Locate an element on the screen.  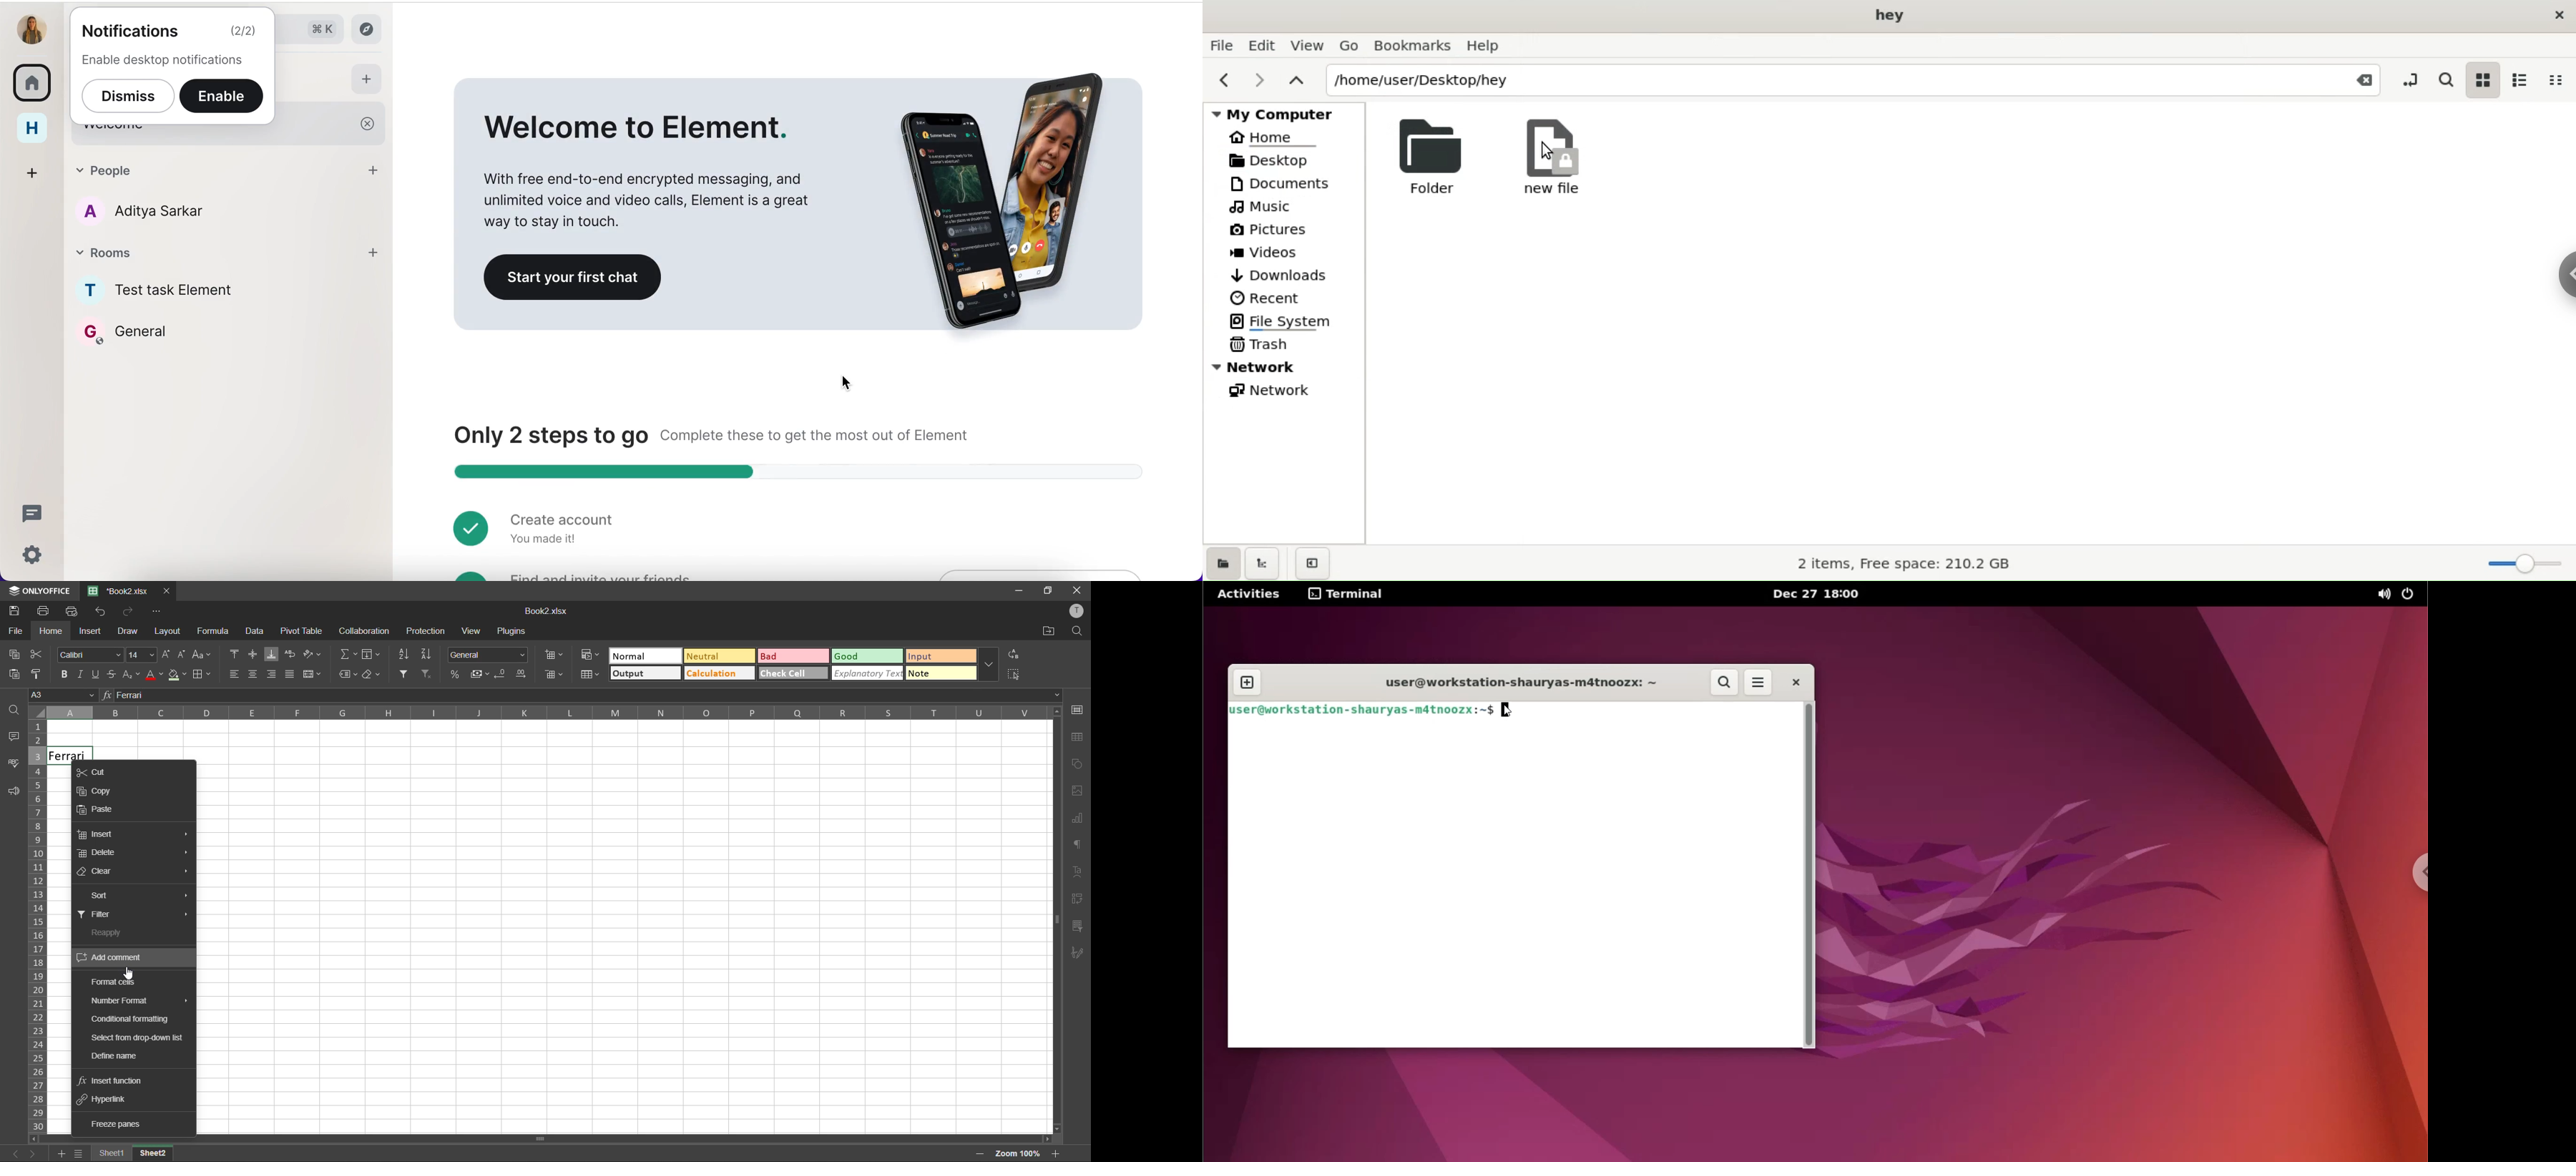
hyperlink is located at coordinates (105, 1102).